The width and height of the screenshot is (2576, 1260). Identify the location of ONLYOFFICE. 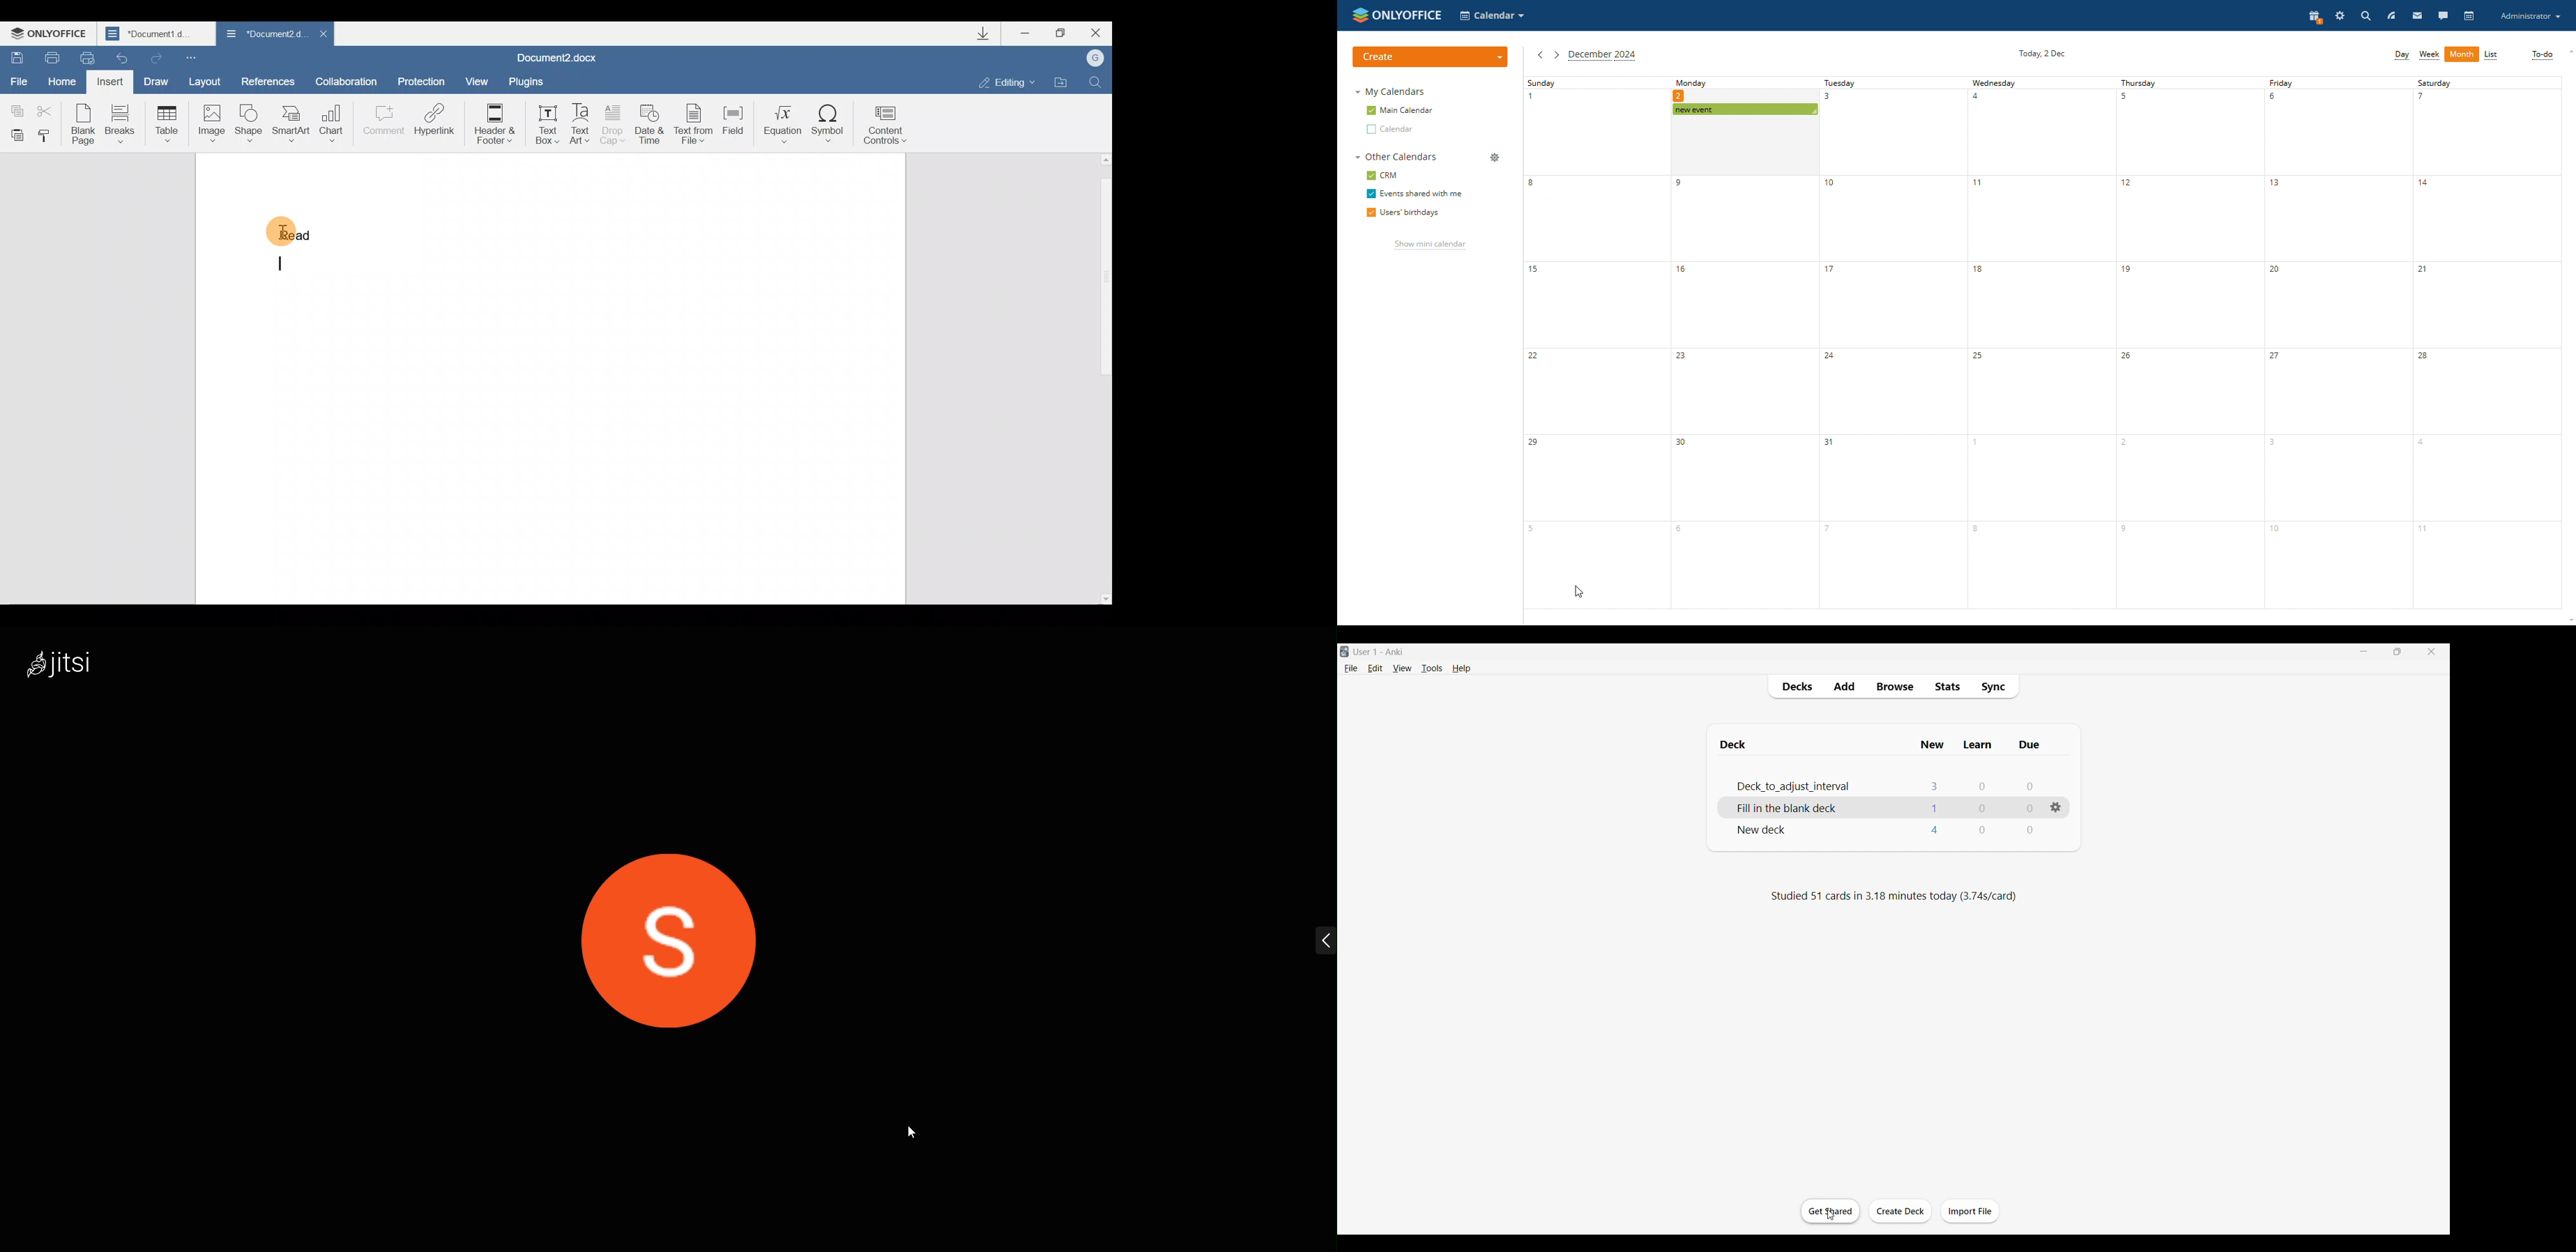
(51, 35).